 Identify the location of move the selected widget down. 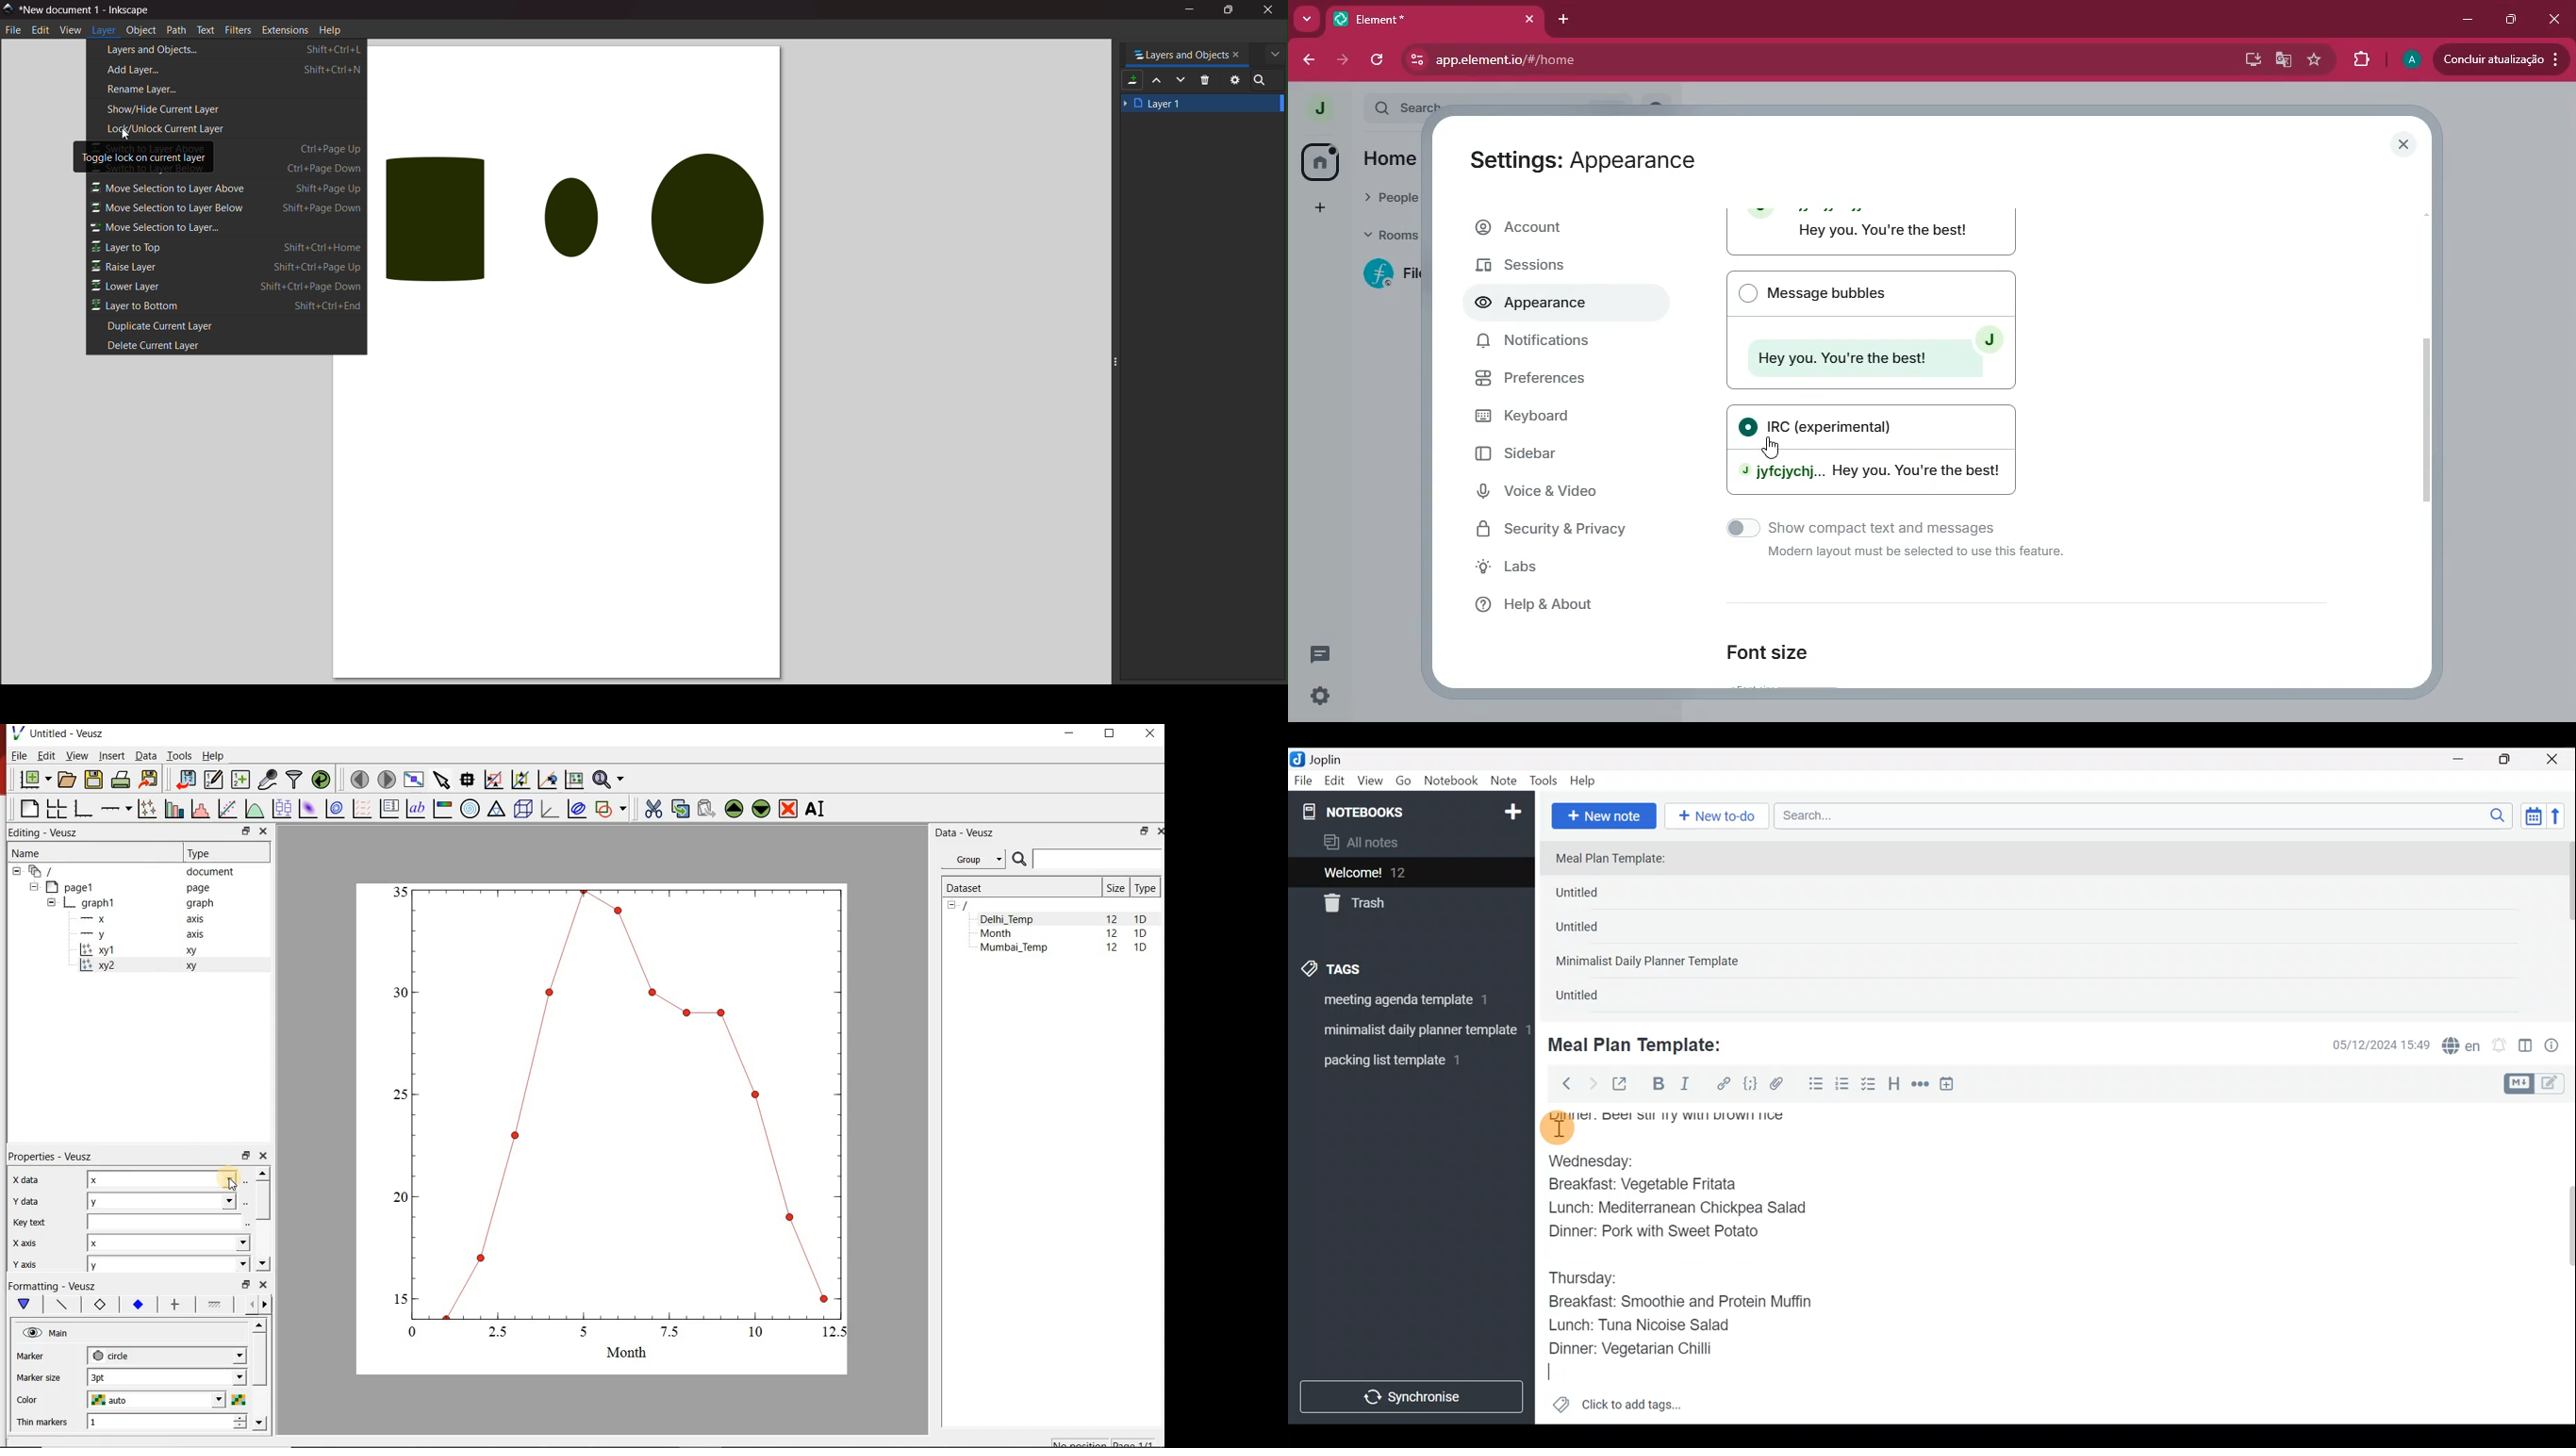
(762, 809).